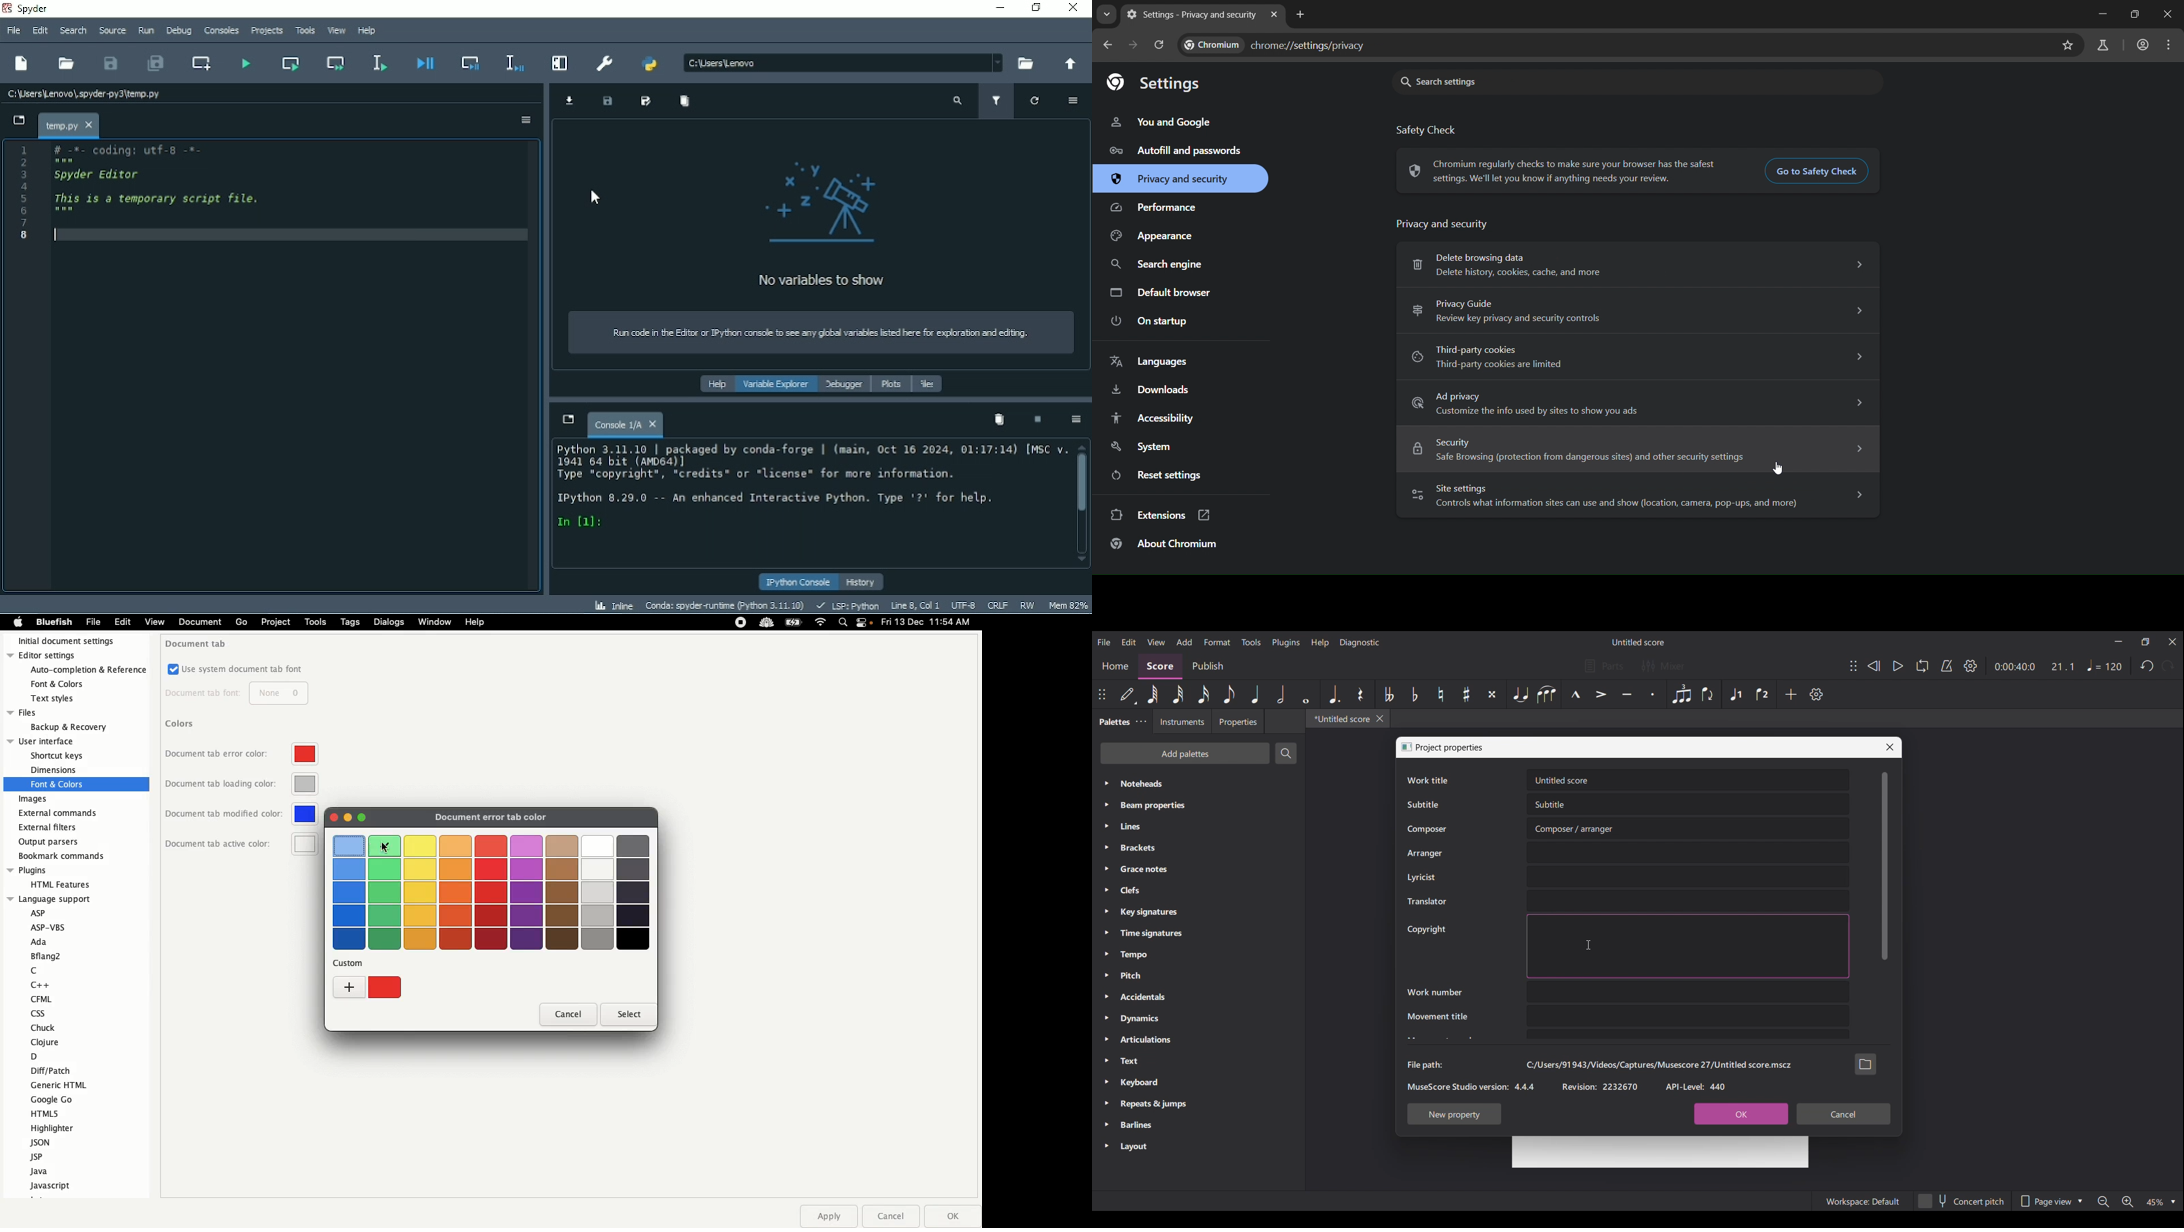 This screenshot has width=2184, height=1232. I want to click on Lines, so click(1198, 827).